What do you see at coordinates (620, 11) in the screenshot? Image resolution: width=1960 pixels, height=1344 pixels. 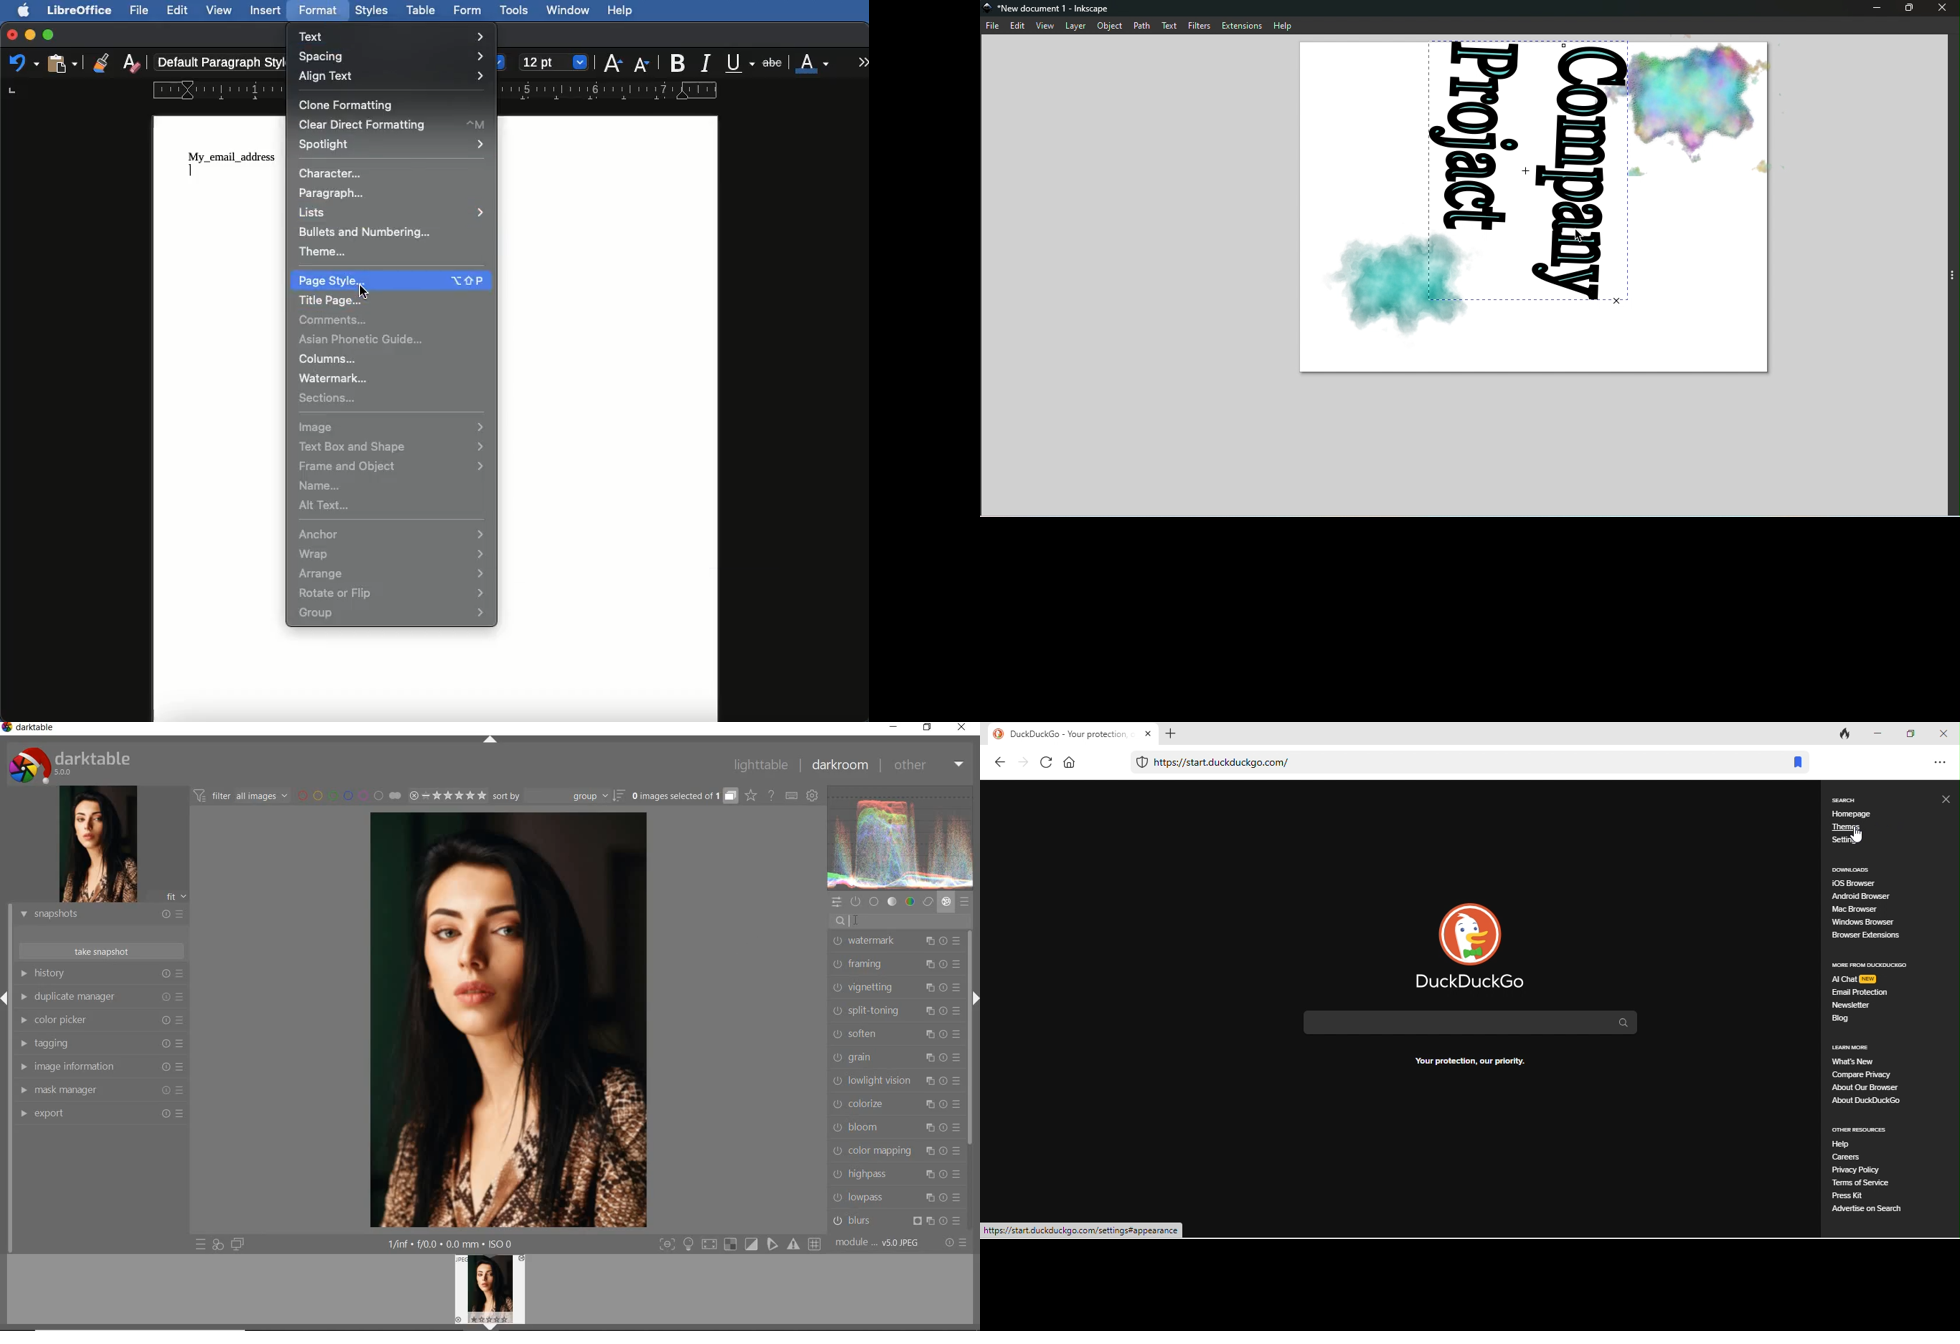 I see `Help` at bounding box center [620, 11].